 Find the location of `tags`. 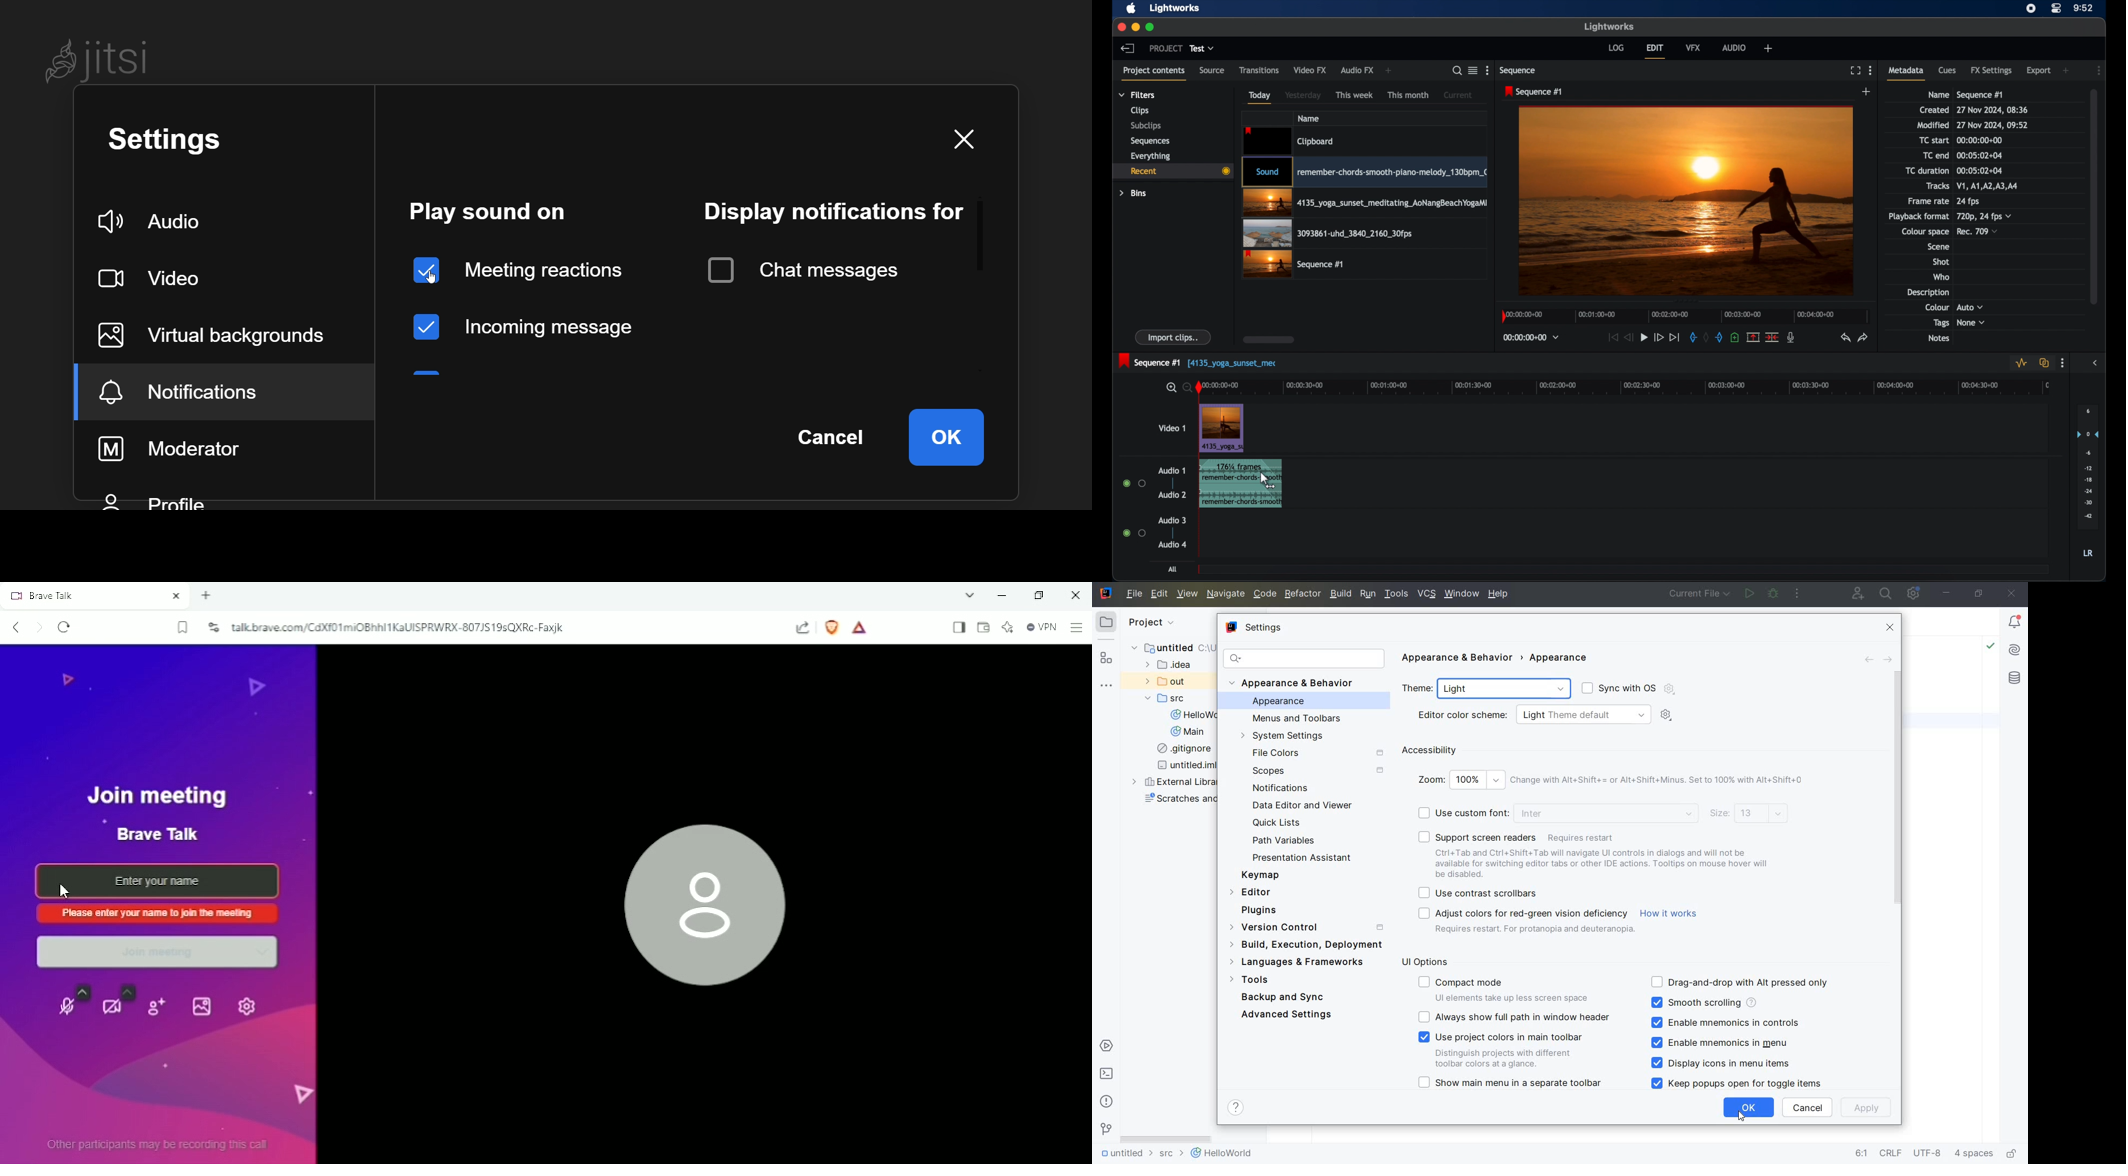

tags is located at coordinates (1941, 323).